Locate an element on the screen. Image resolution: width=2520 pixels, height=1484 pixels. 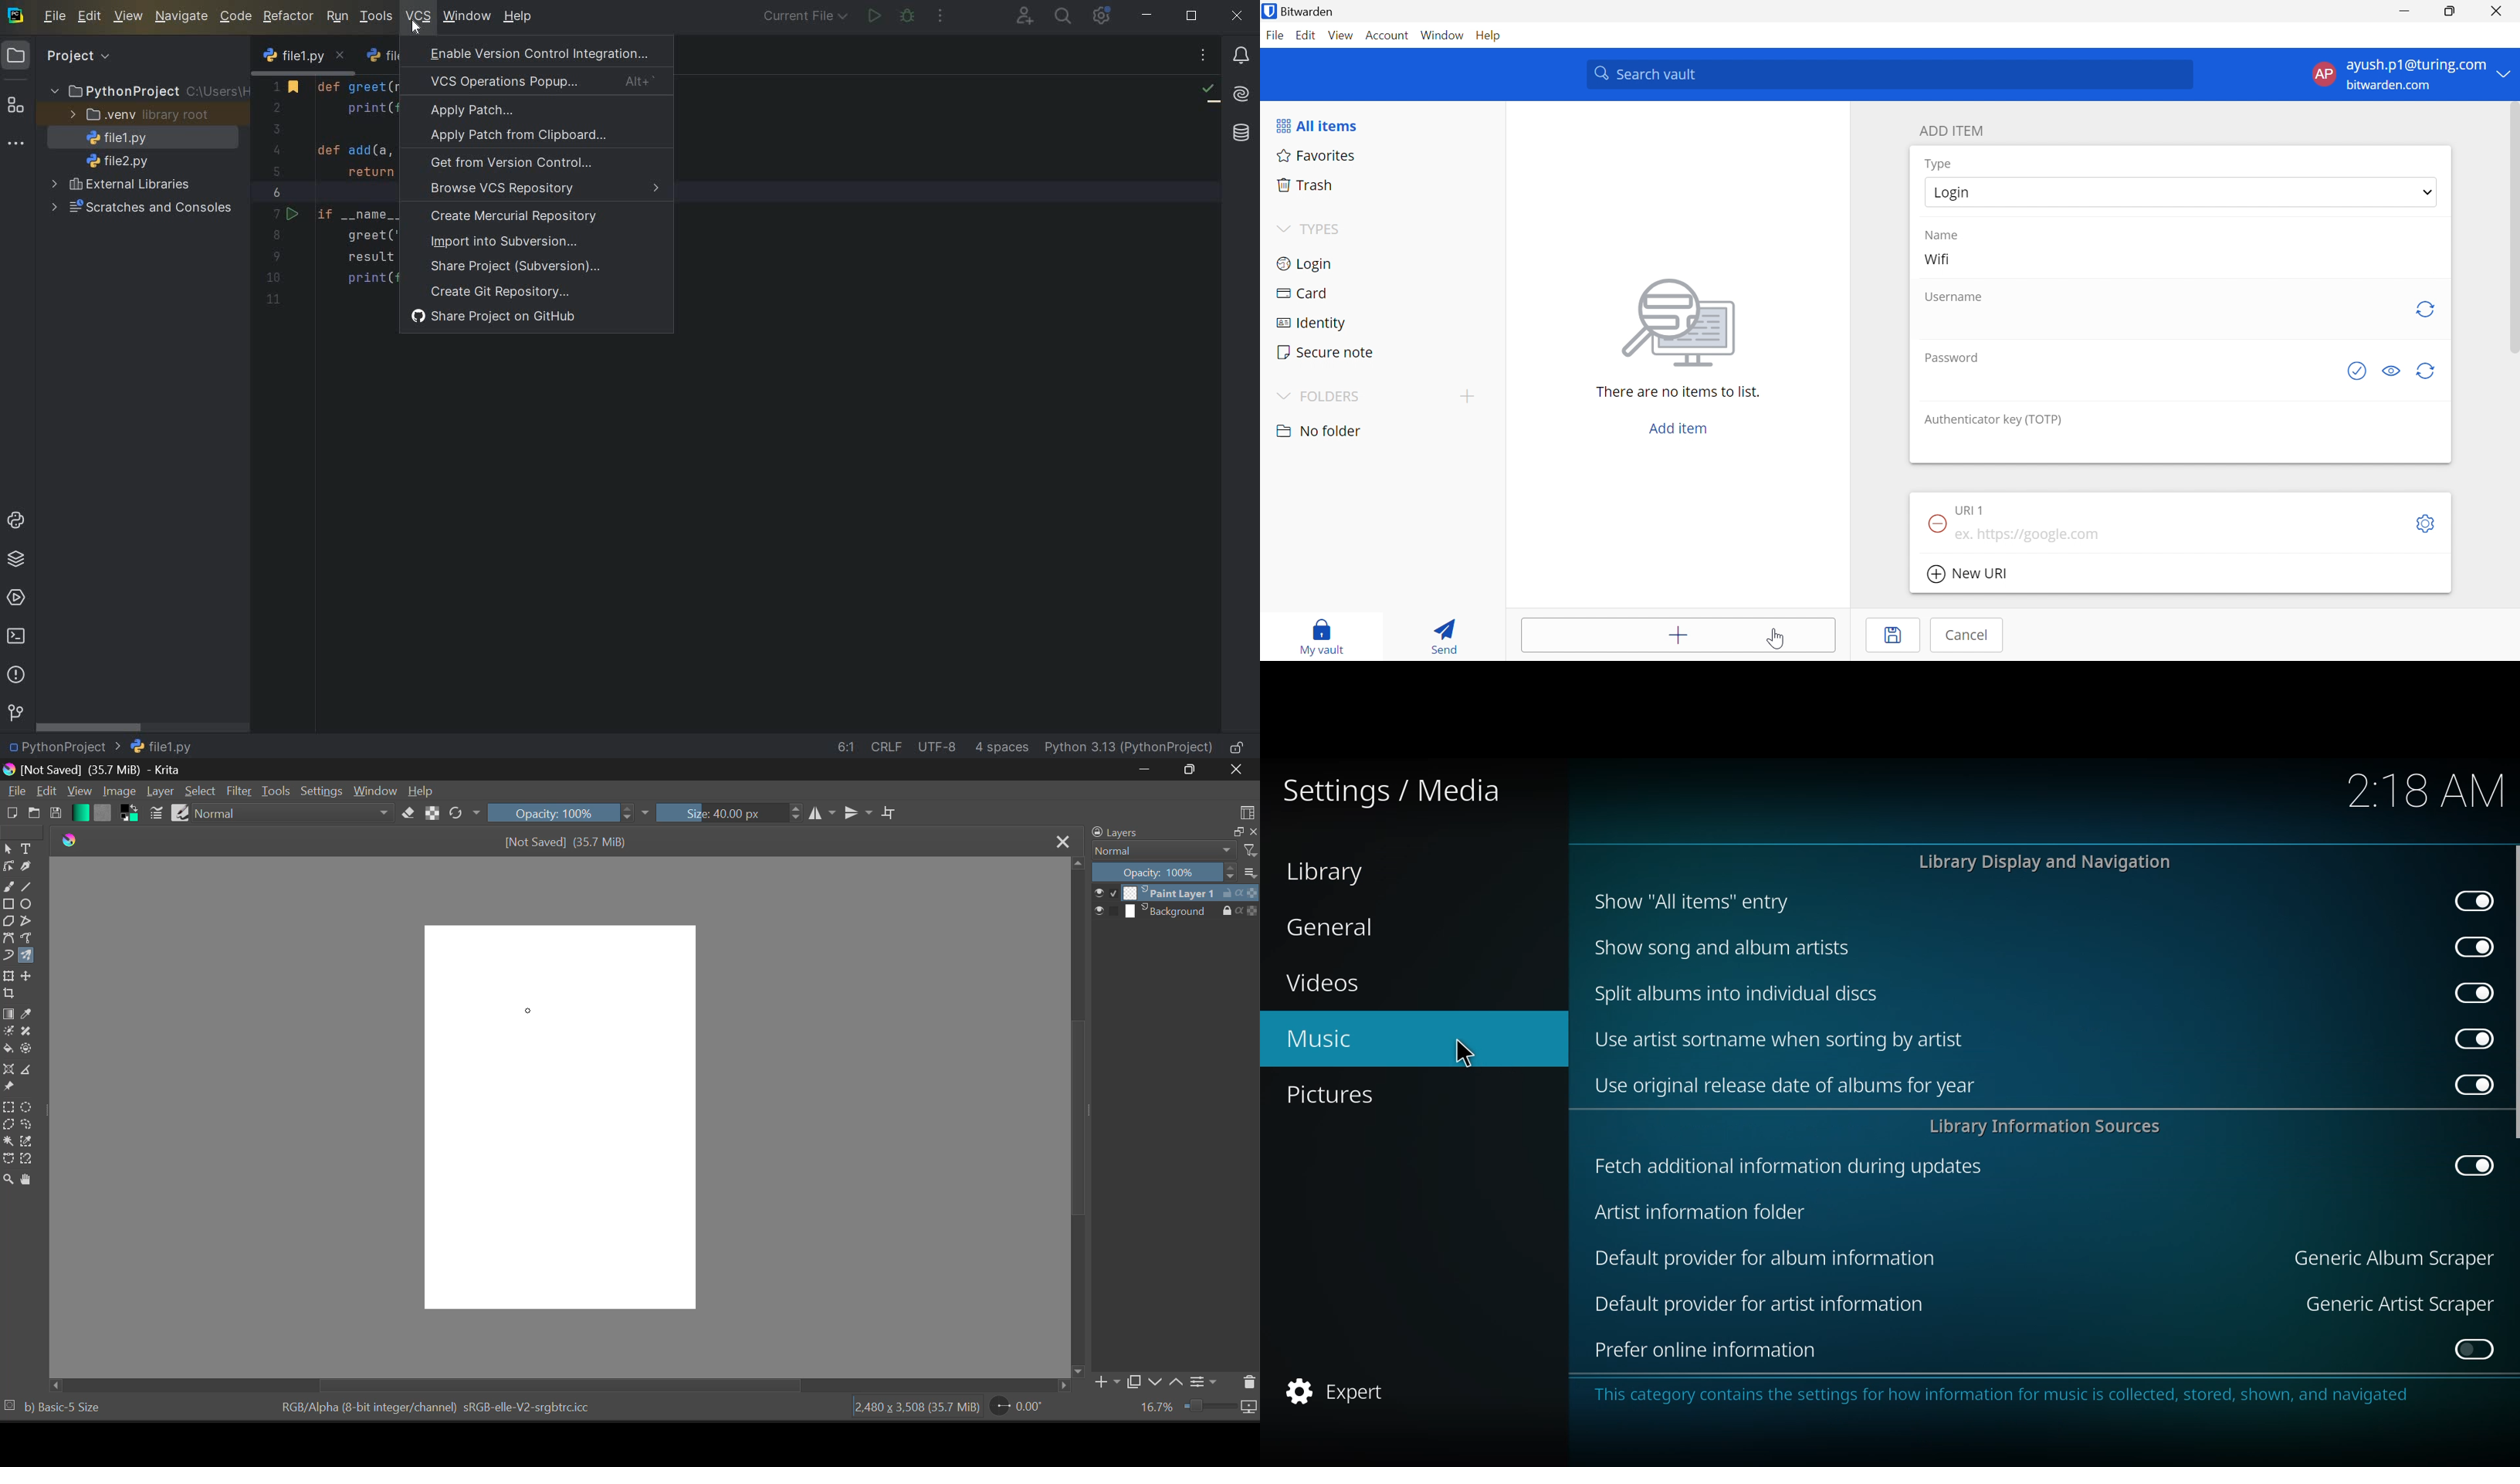
16.7% is located at coordinates (1193, 1411).